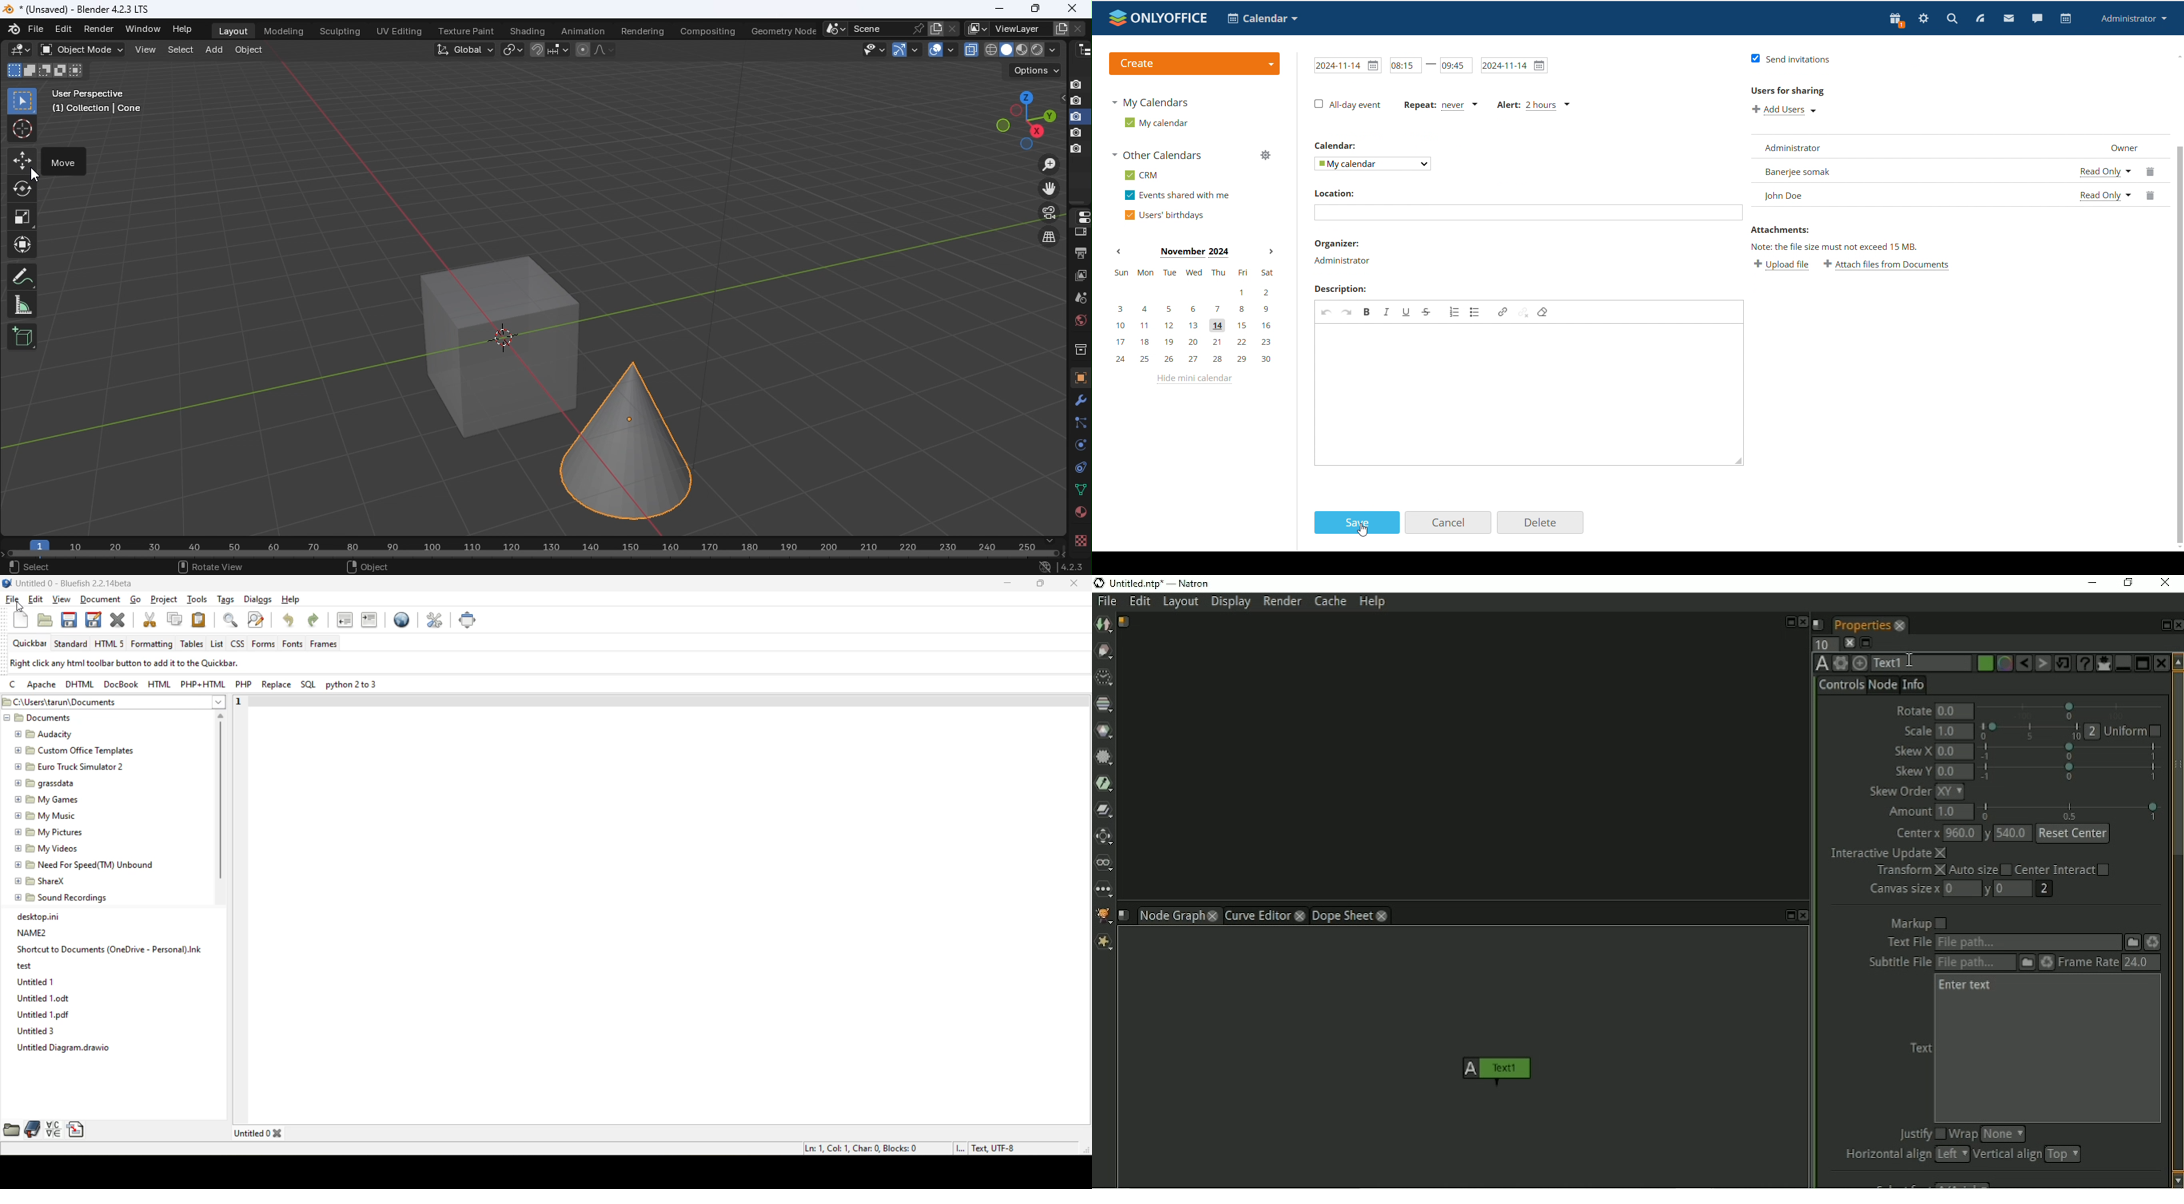 This screenshot has width=2184, height=1204. I want to click on Document name, so click(84, 8).